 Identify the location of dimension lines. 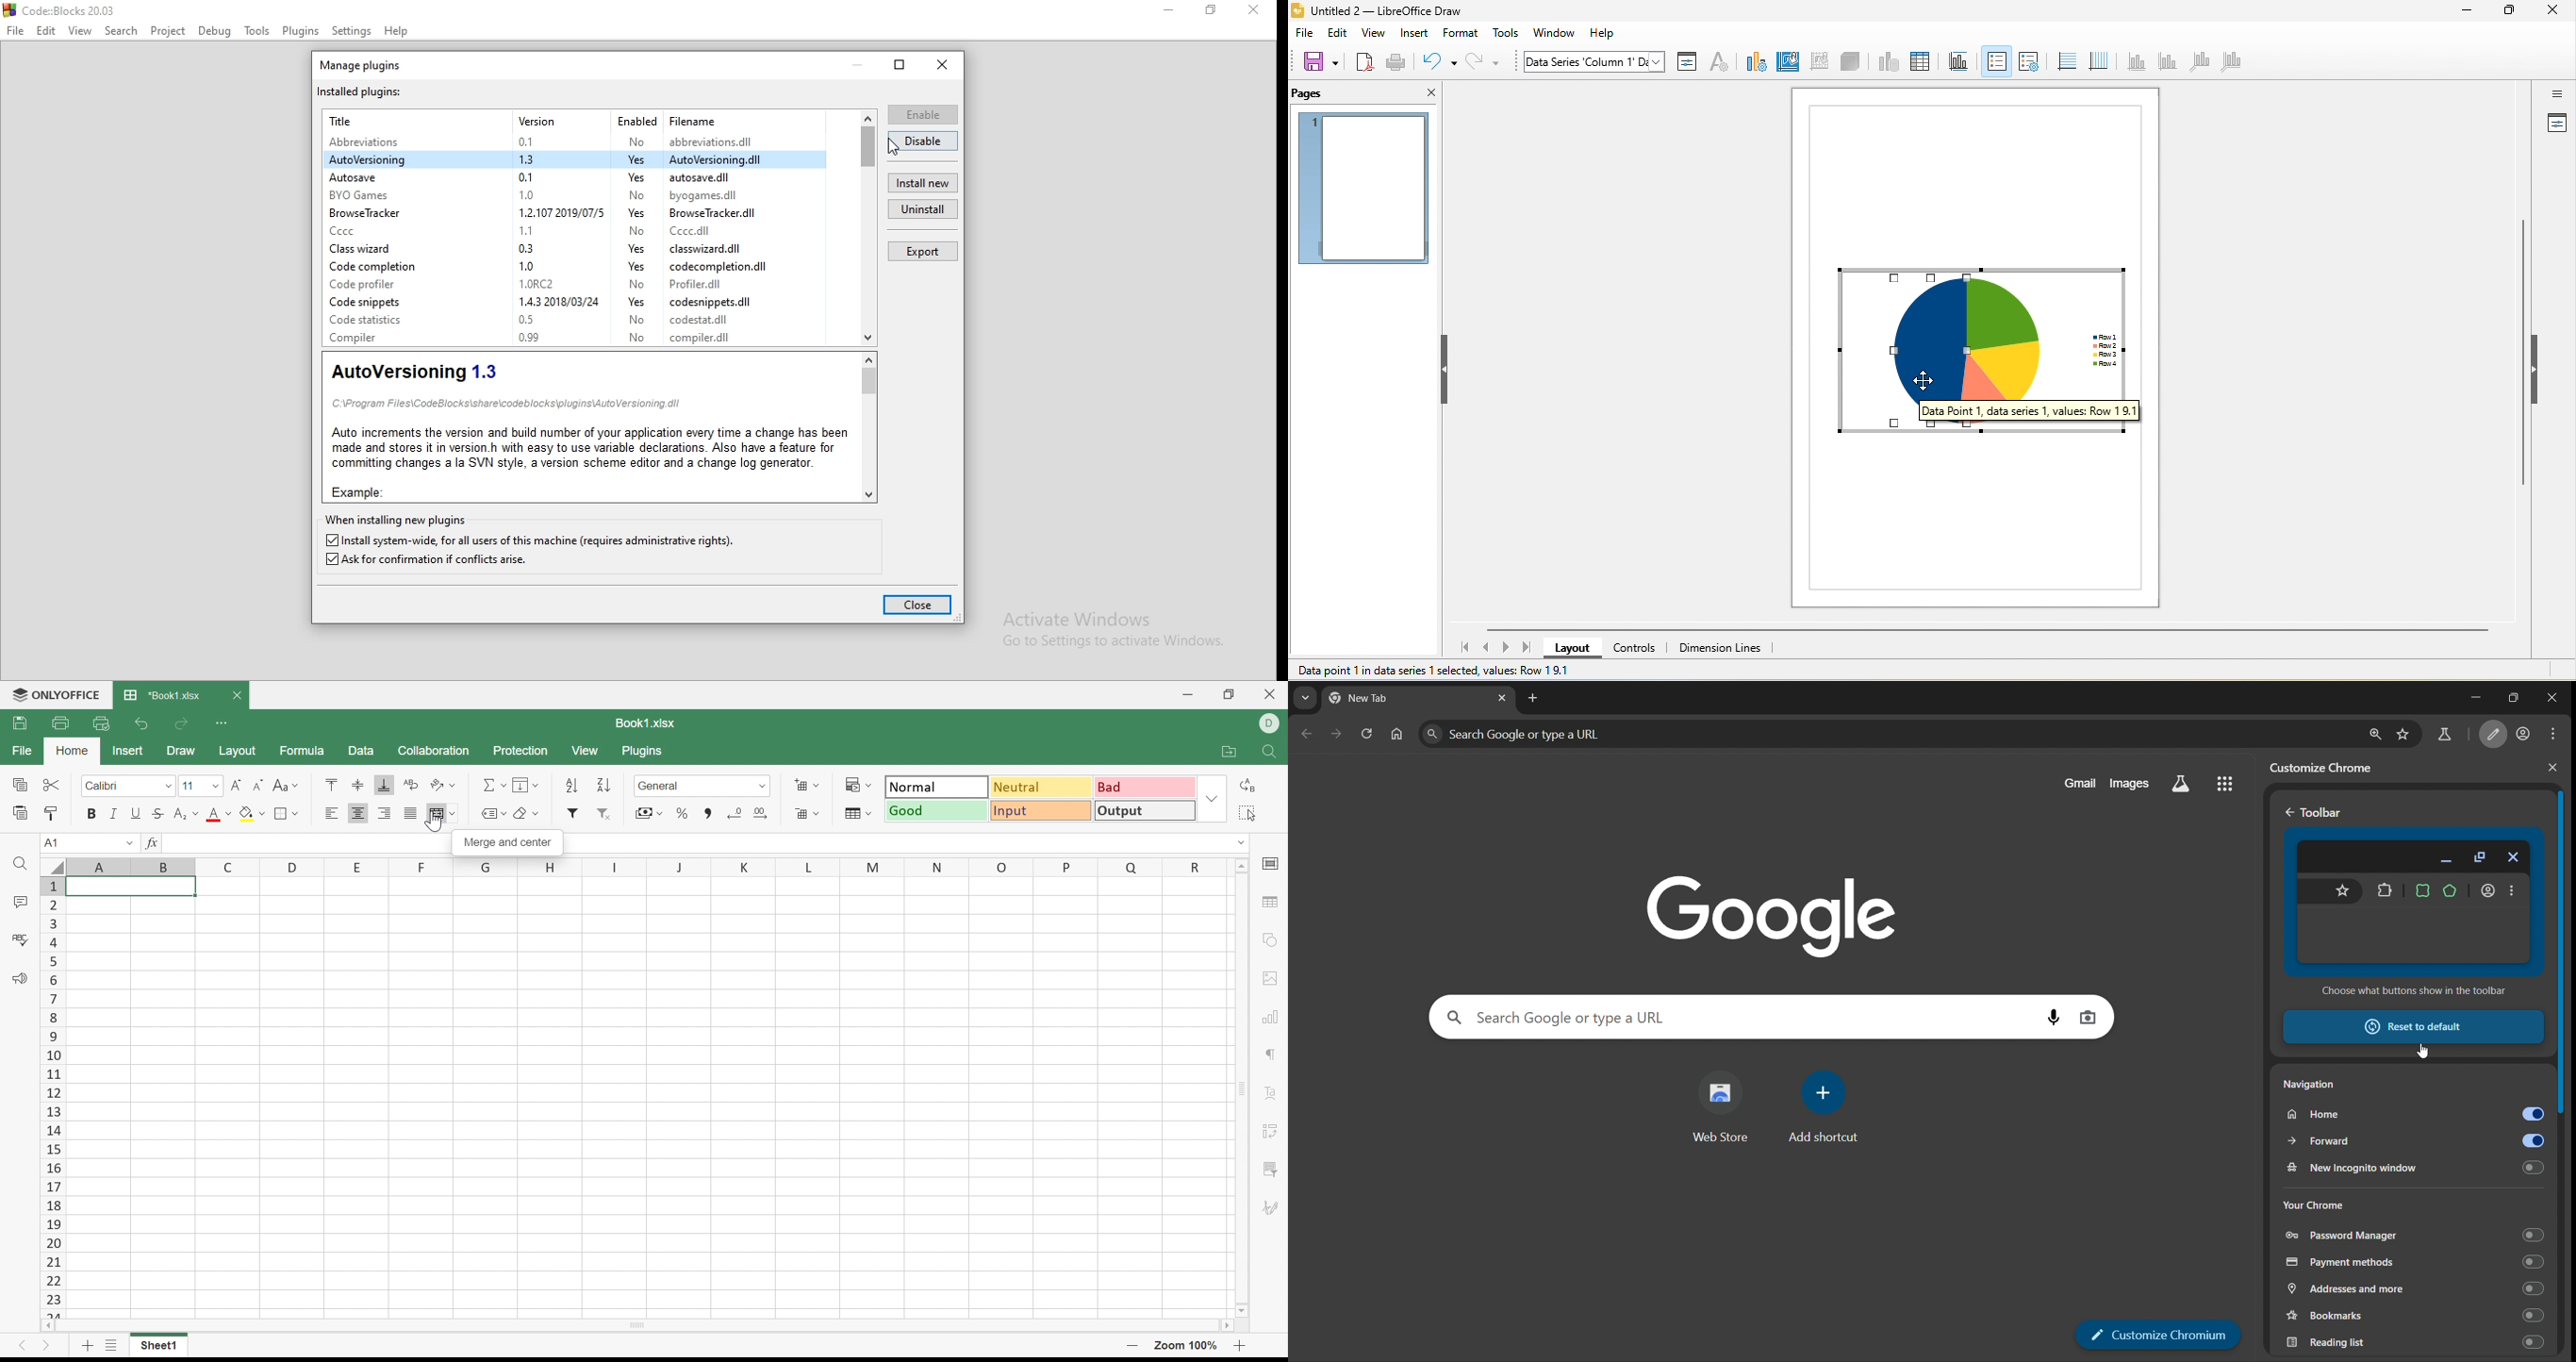
(1724, 648).